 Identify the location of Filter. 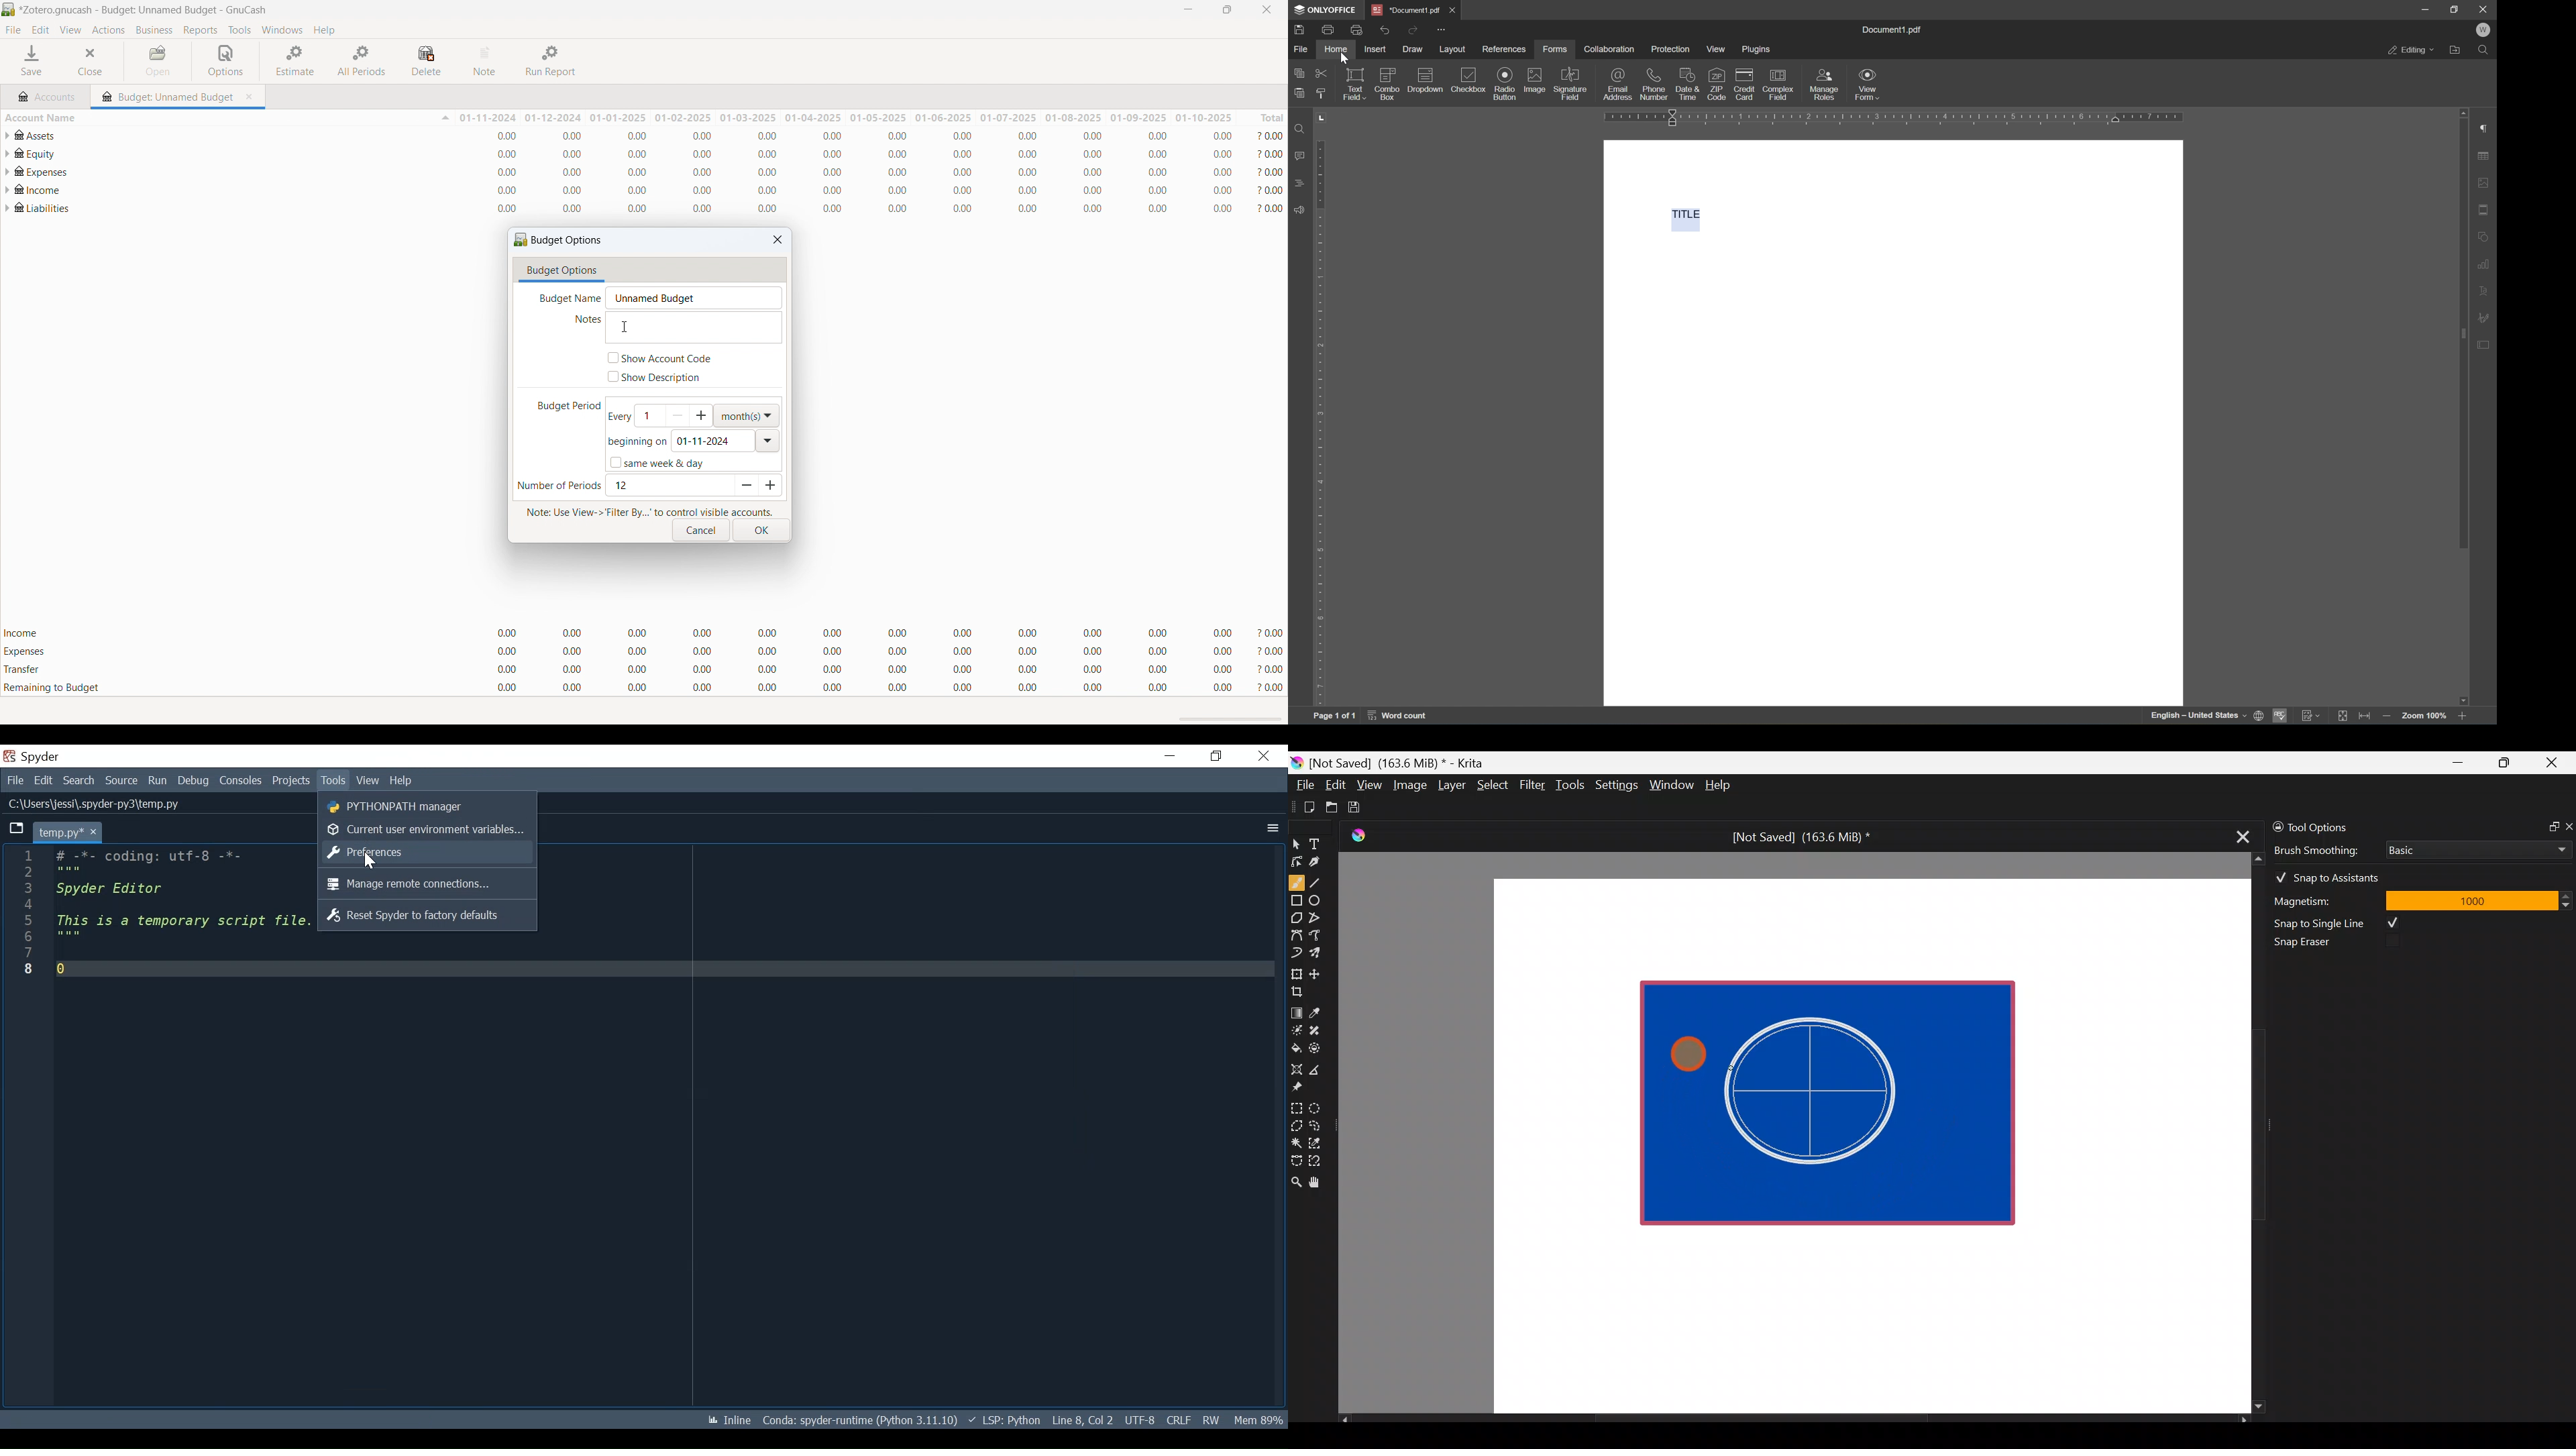
(1533, 784).